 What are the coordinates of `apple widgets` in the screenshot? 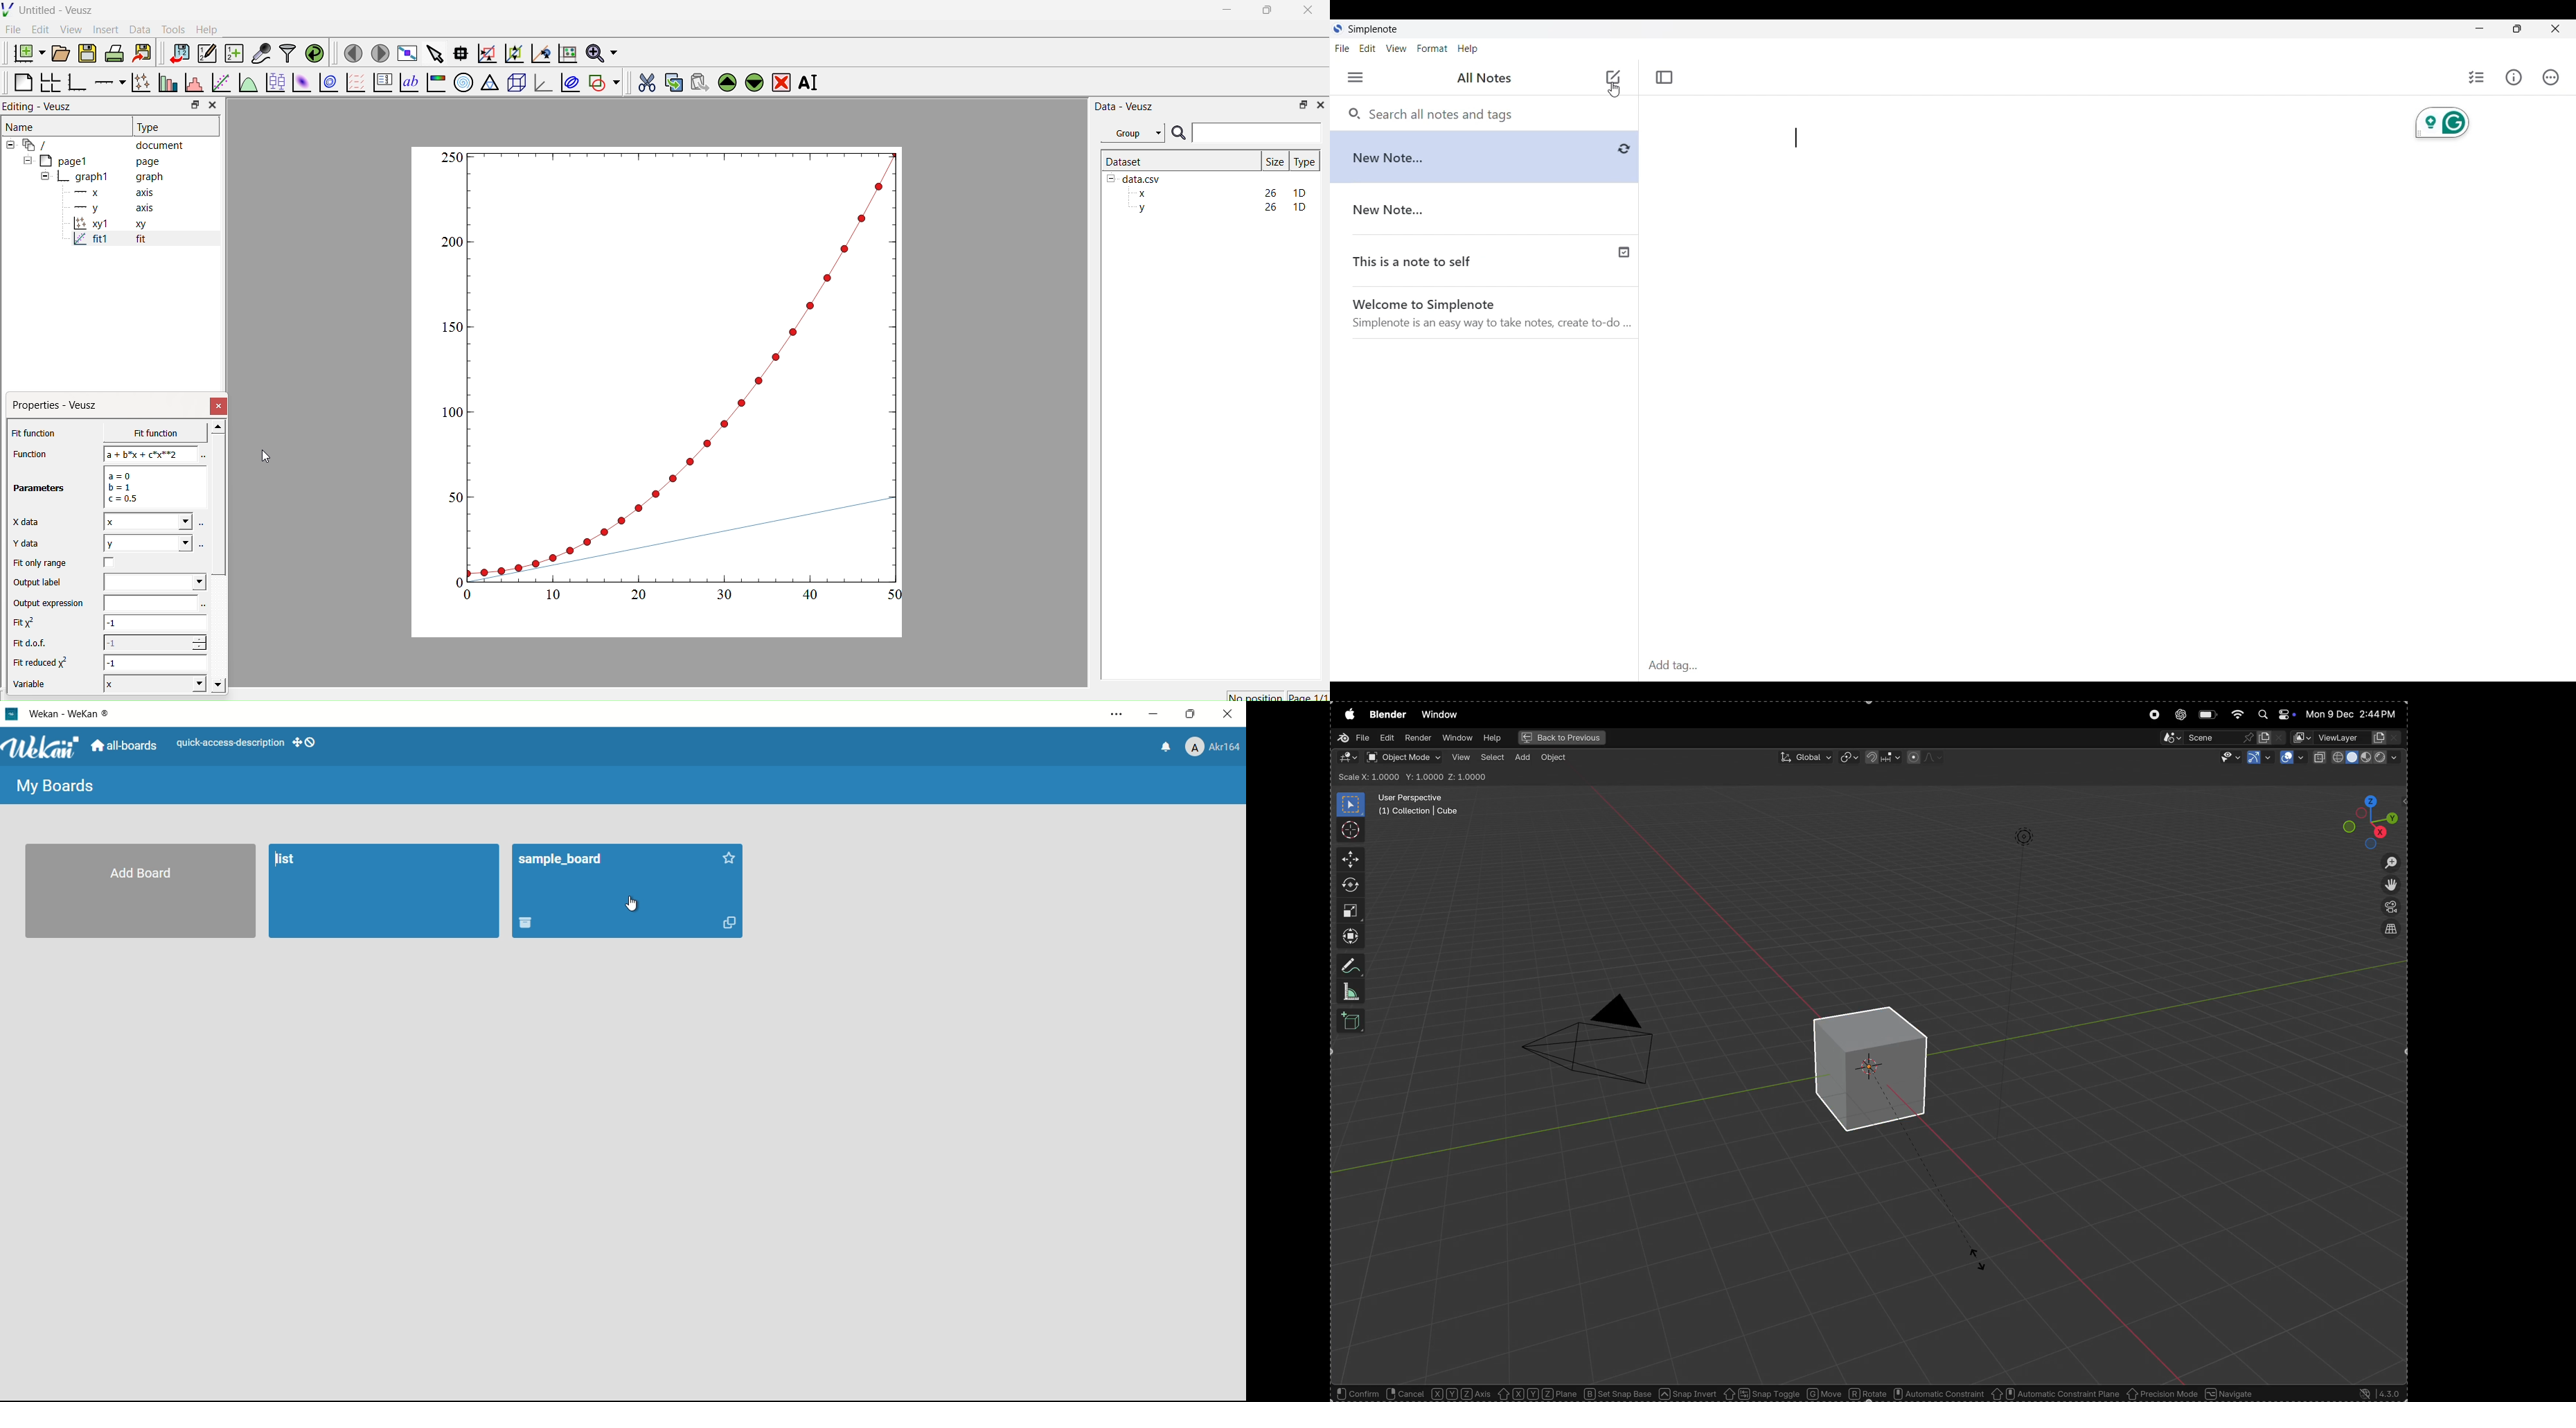 It's located at (2274, 715).